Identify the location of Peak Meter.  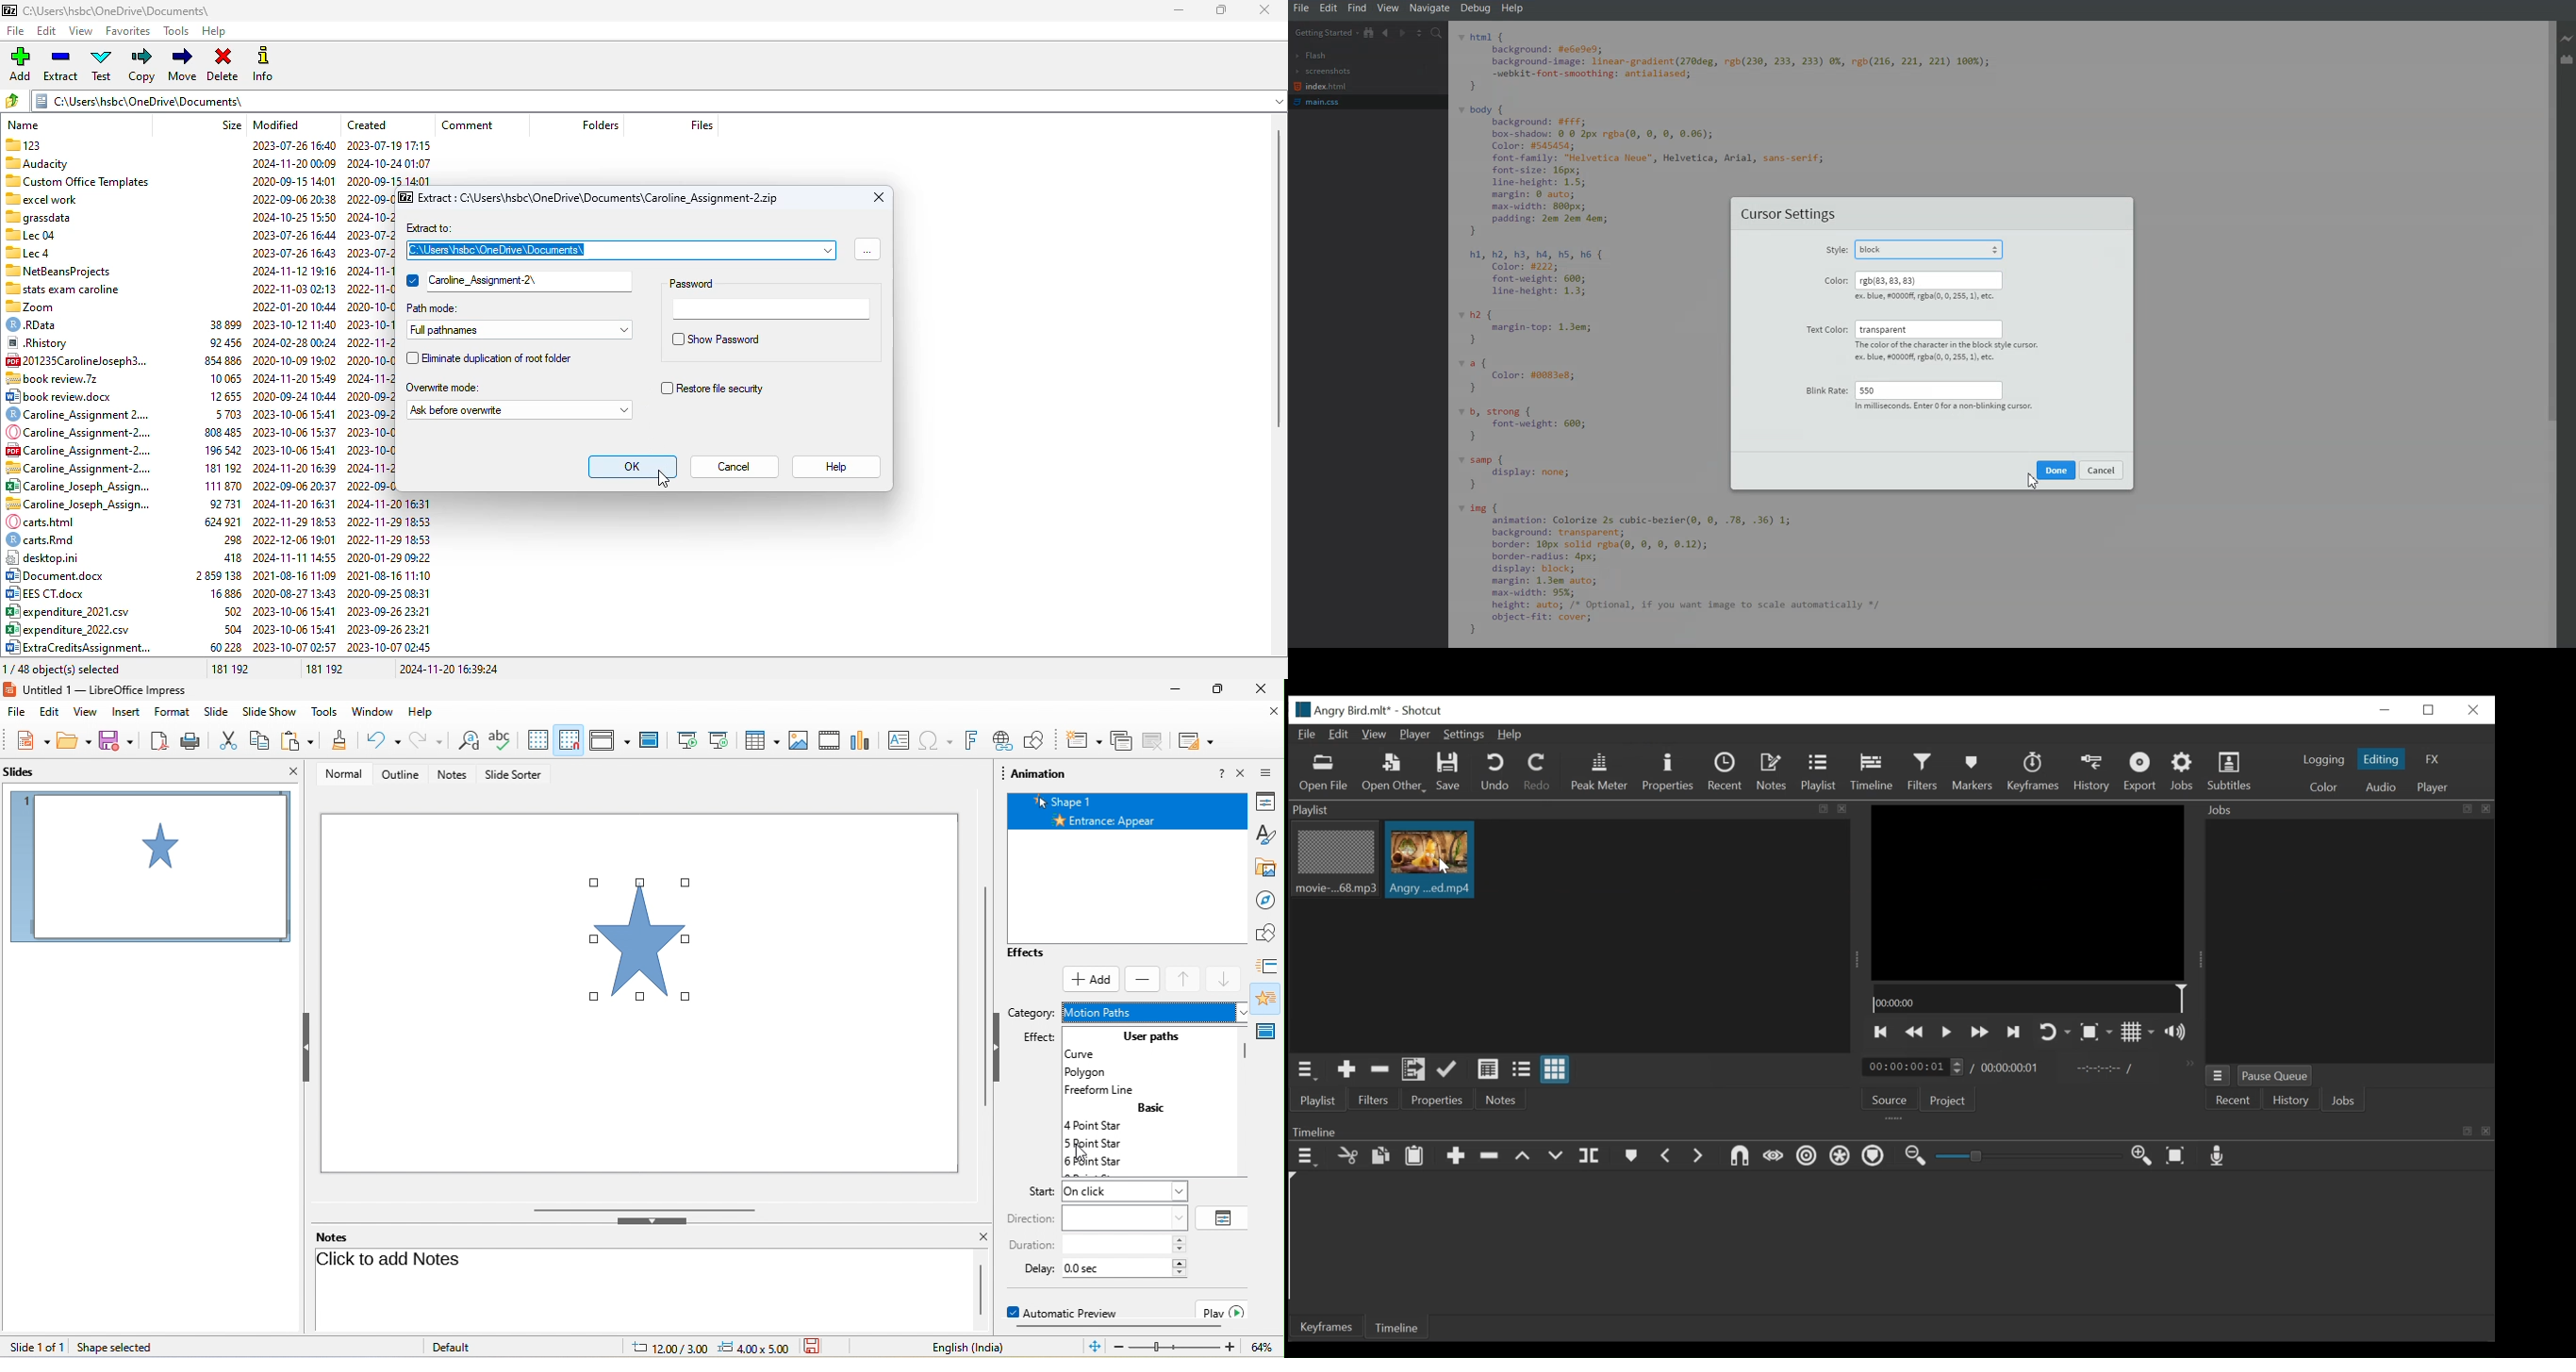
(1600, 772).